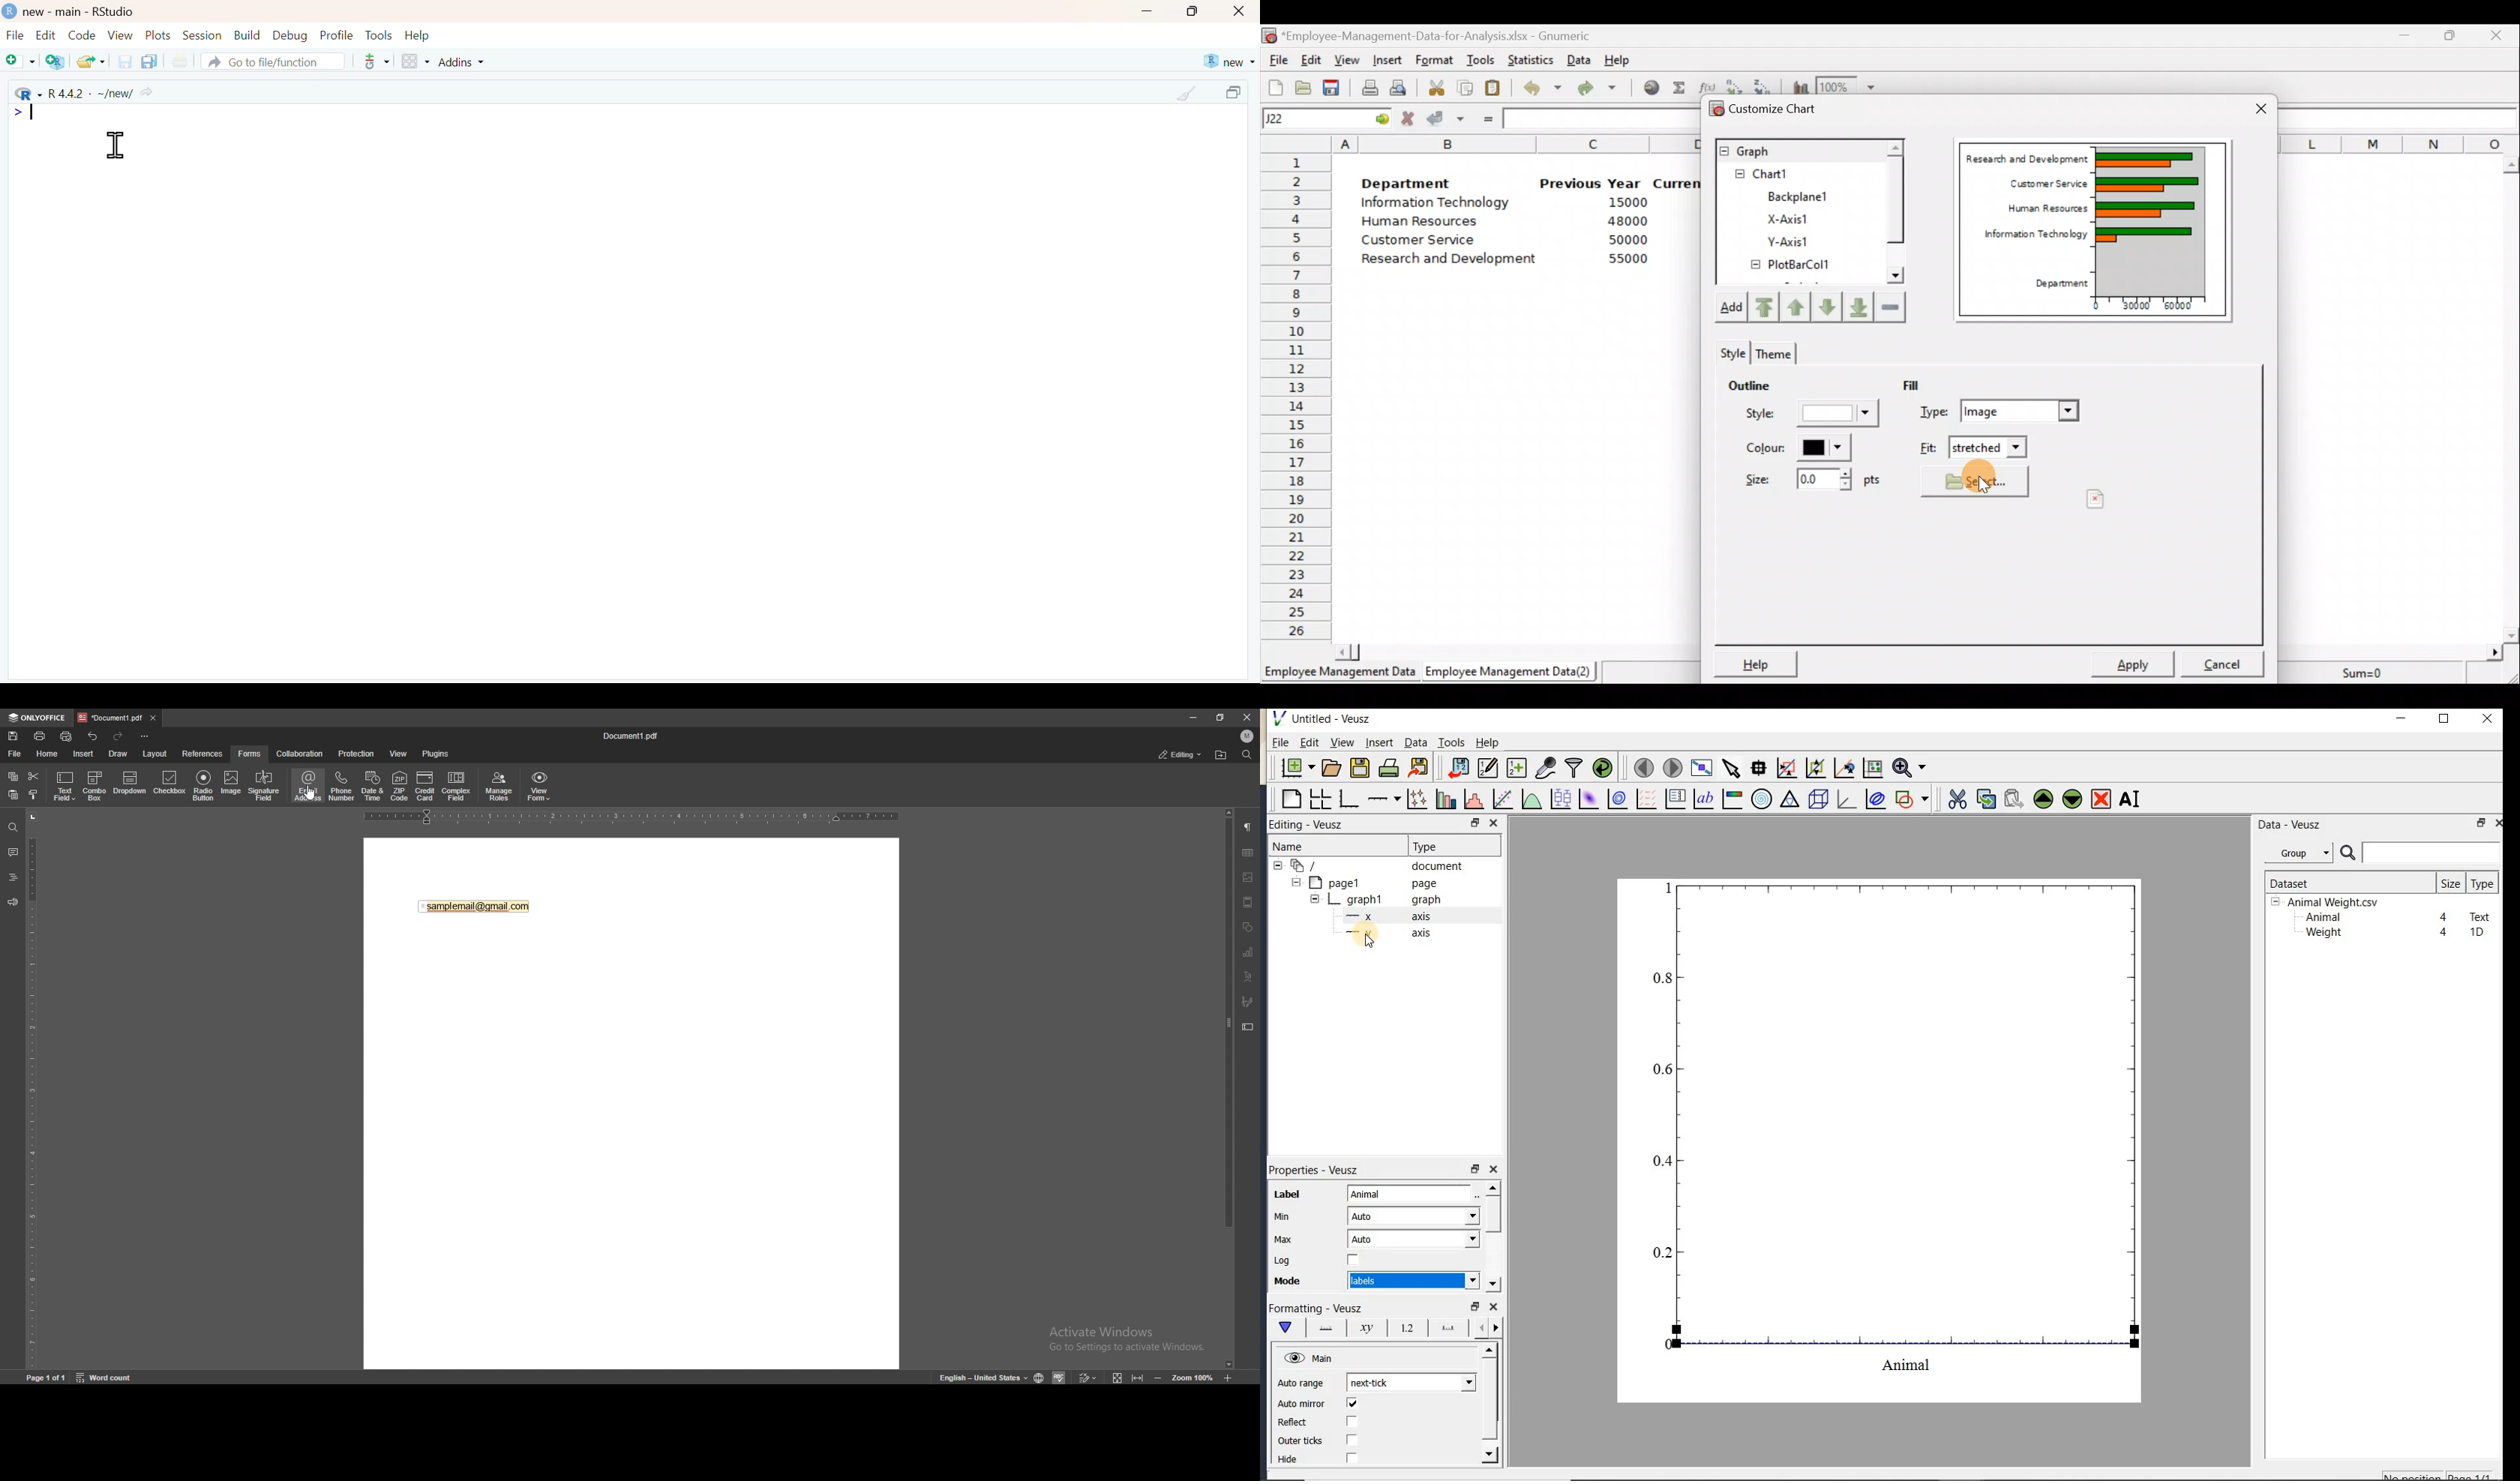 This screenshot has height=1484, width=2520. Describe the element at coordinates (1546, 767) in the screenshot. I see `capture remote data` at that location.